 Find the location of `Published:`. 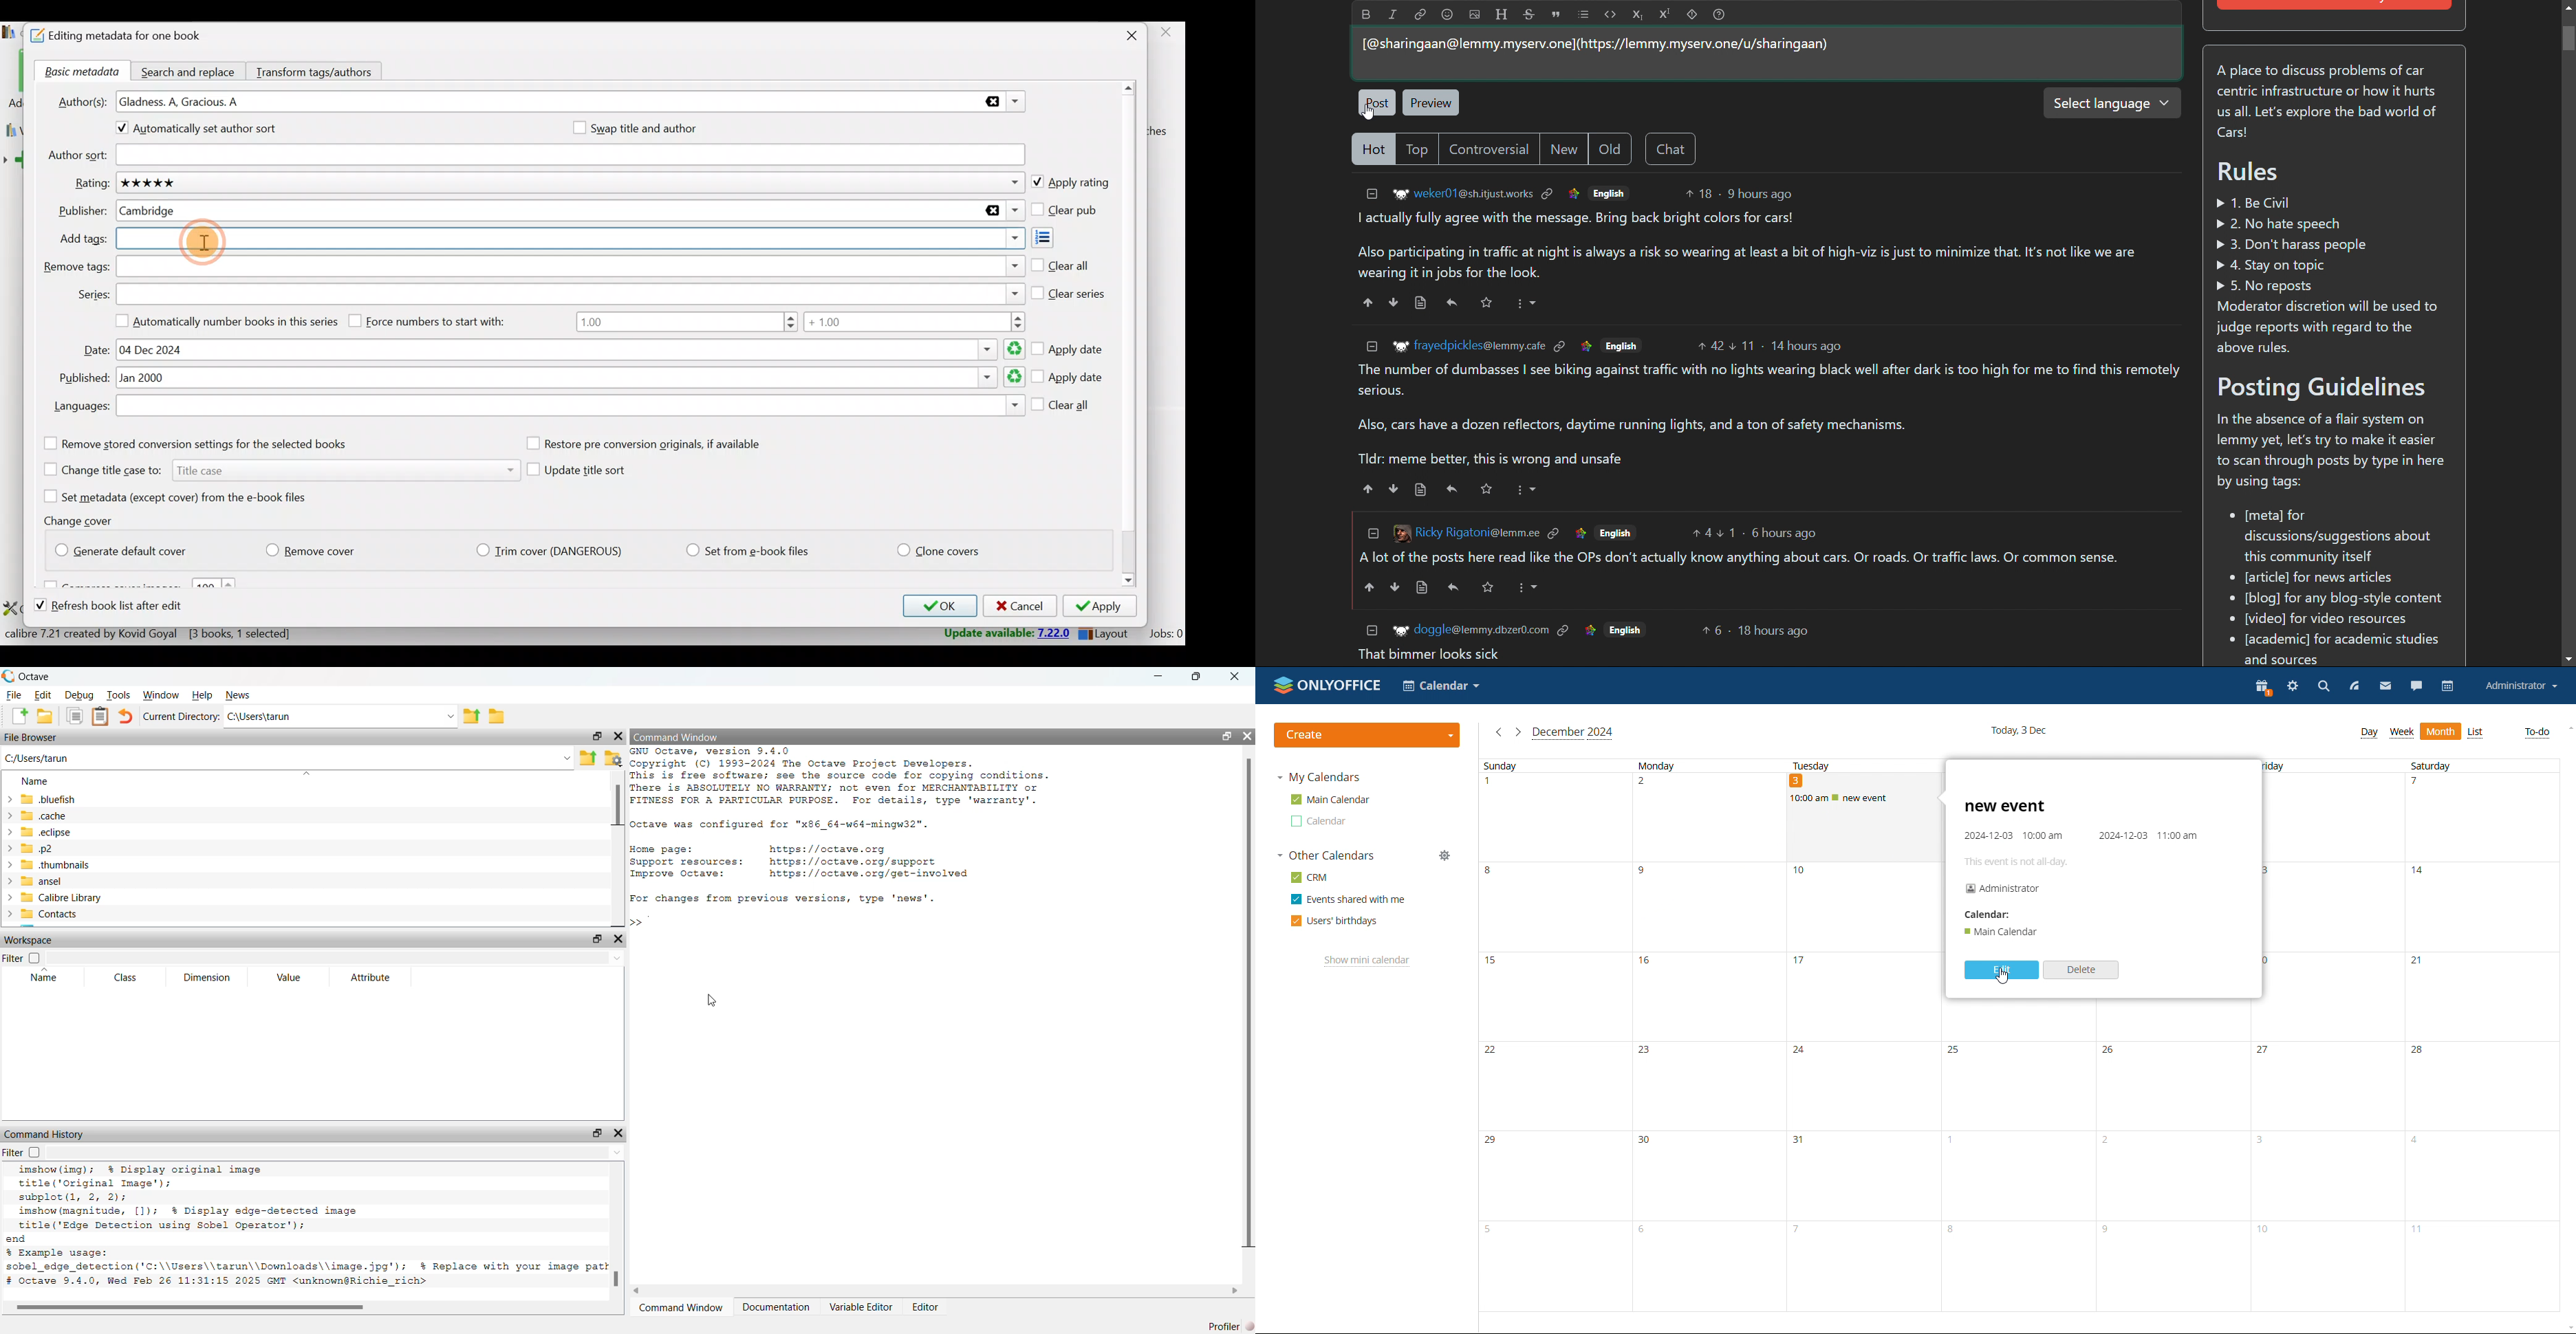

Published: is located at coordinates (82, 379).